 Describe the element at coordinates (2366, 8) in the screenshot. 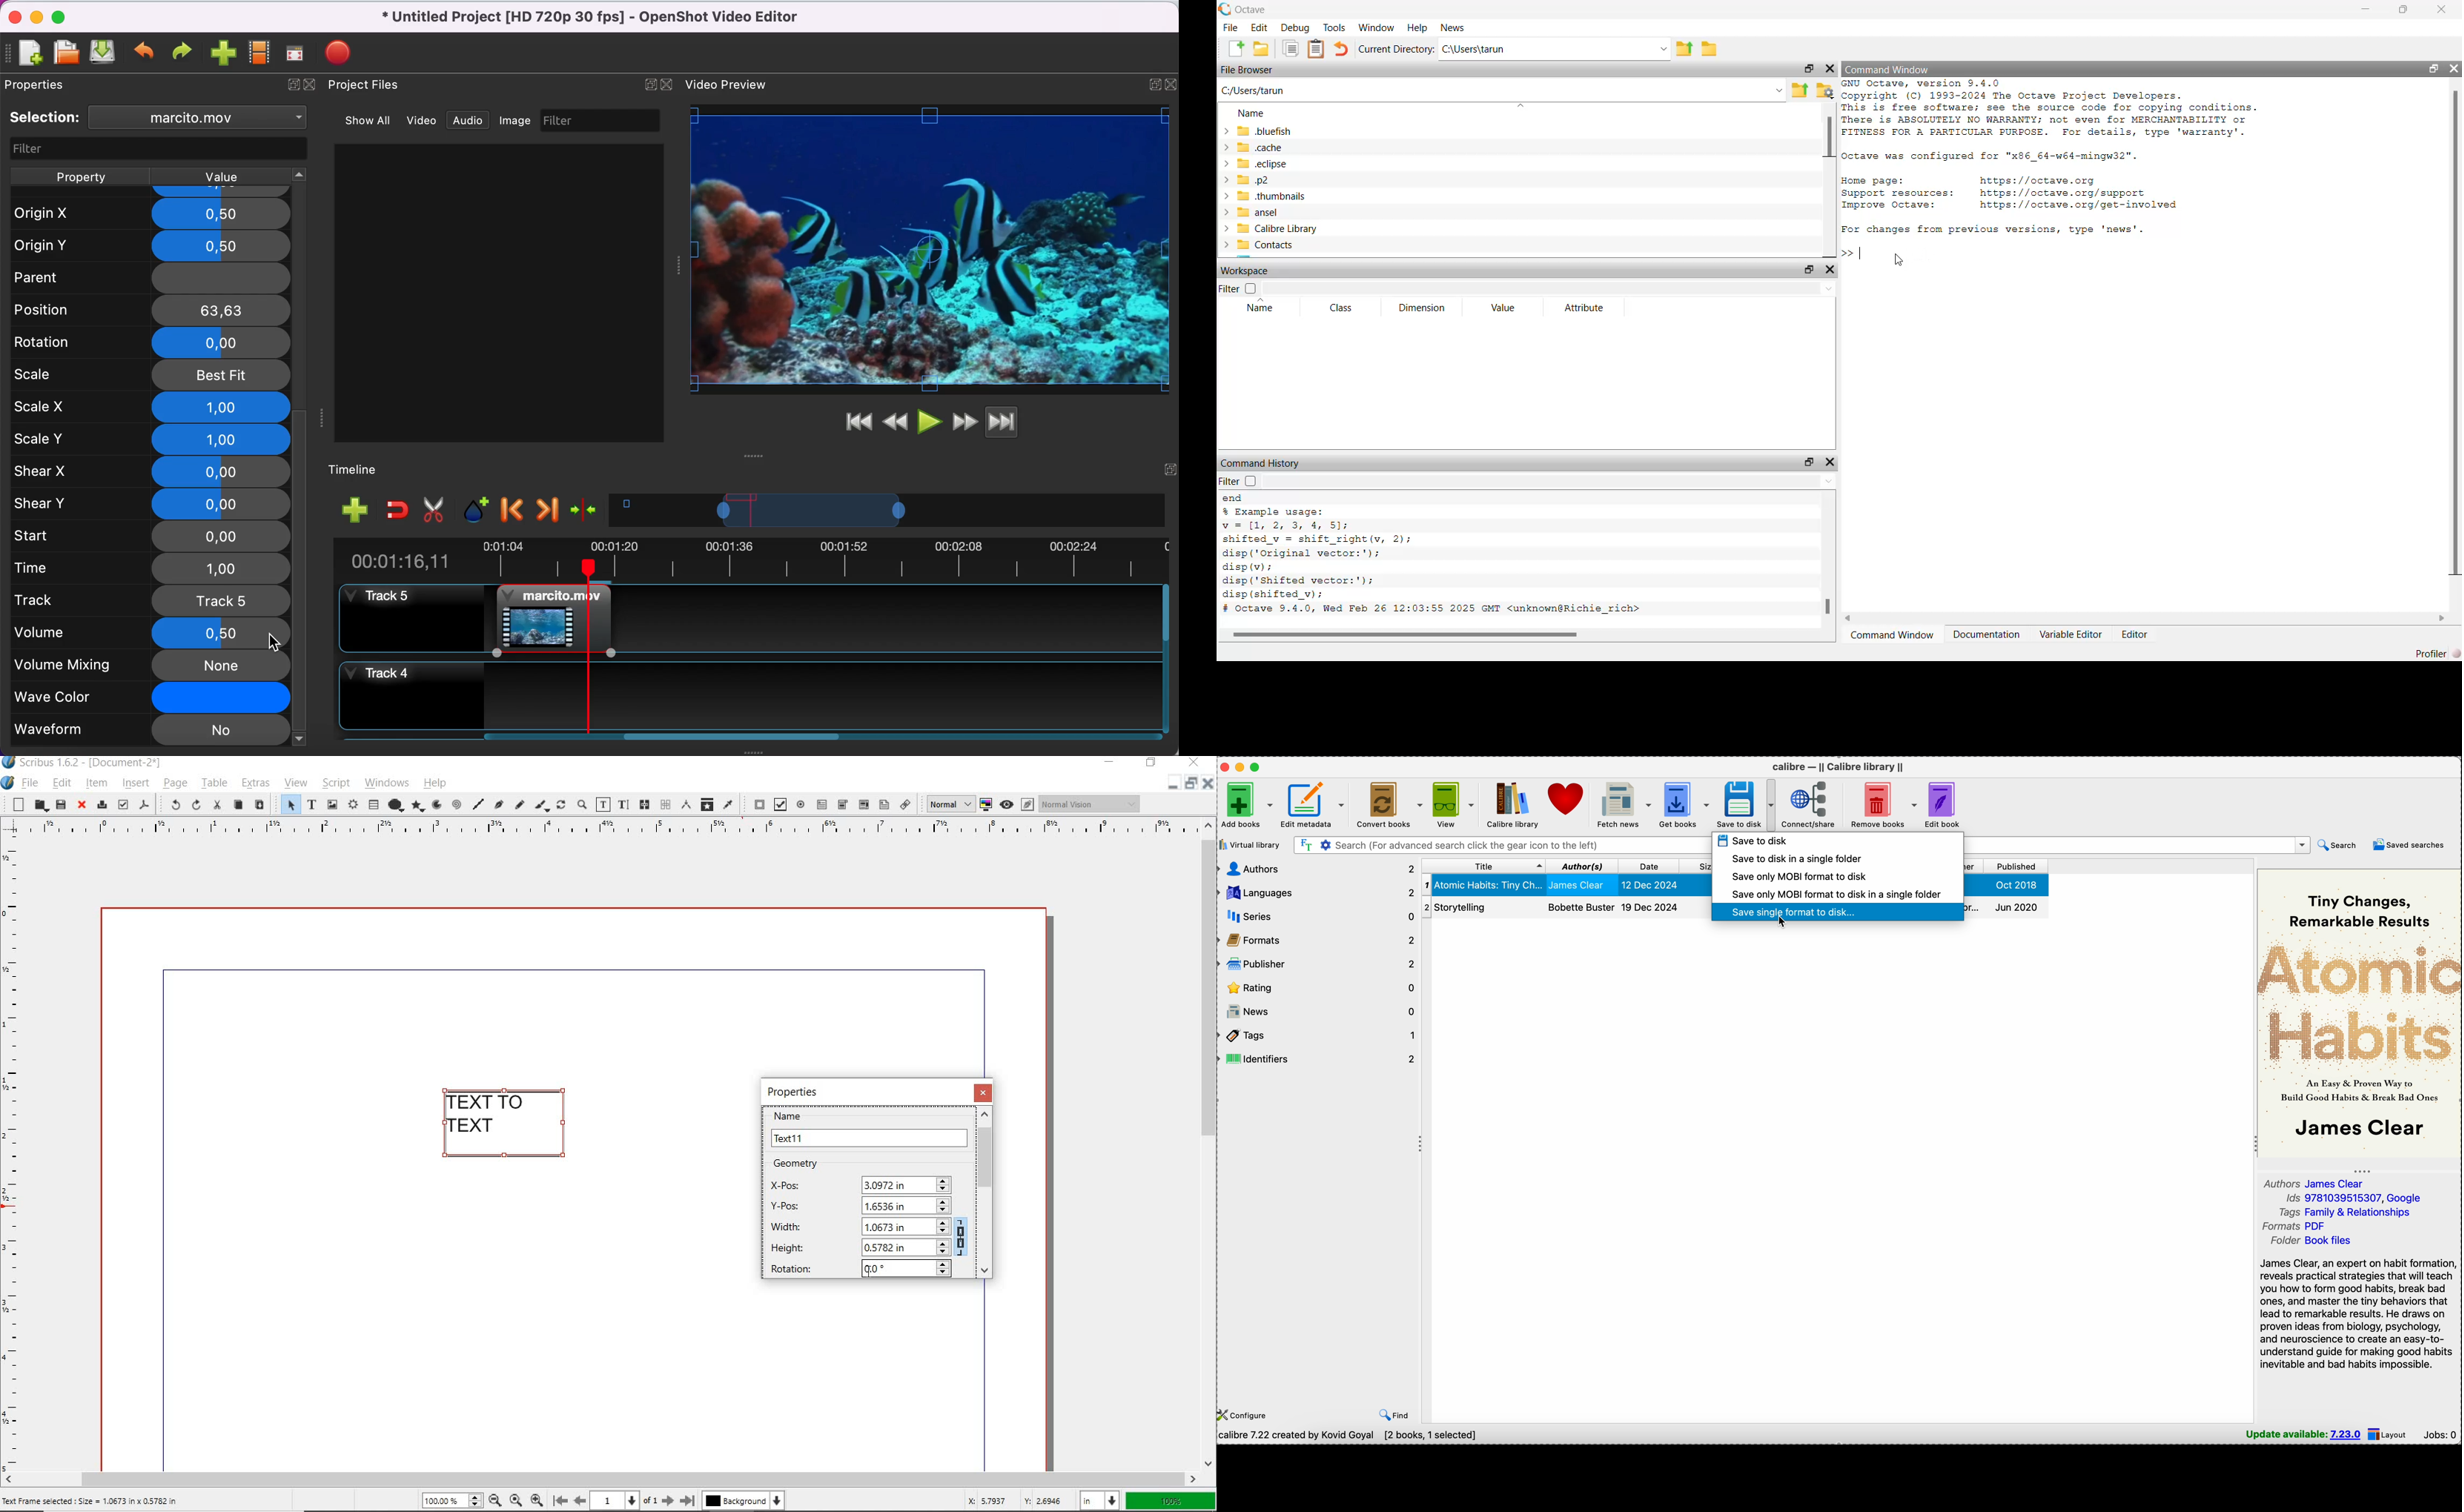

I see `minimize` at that location.